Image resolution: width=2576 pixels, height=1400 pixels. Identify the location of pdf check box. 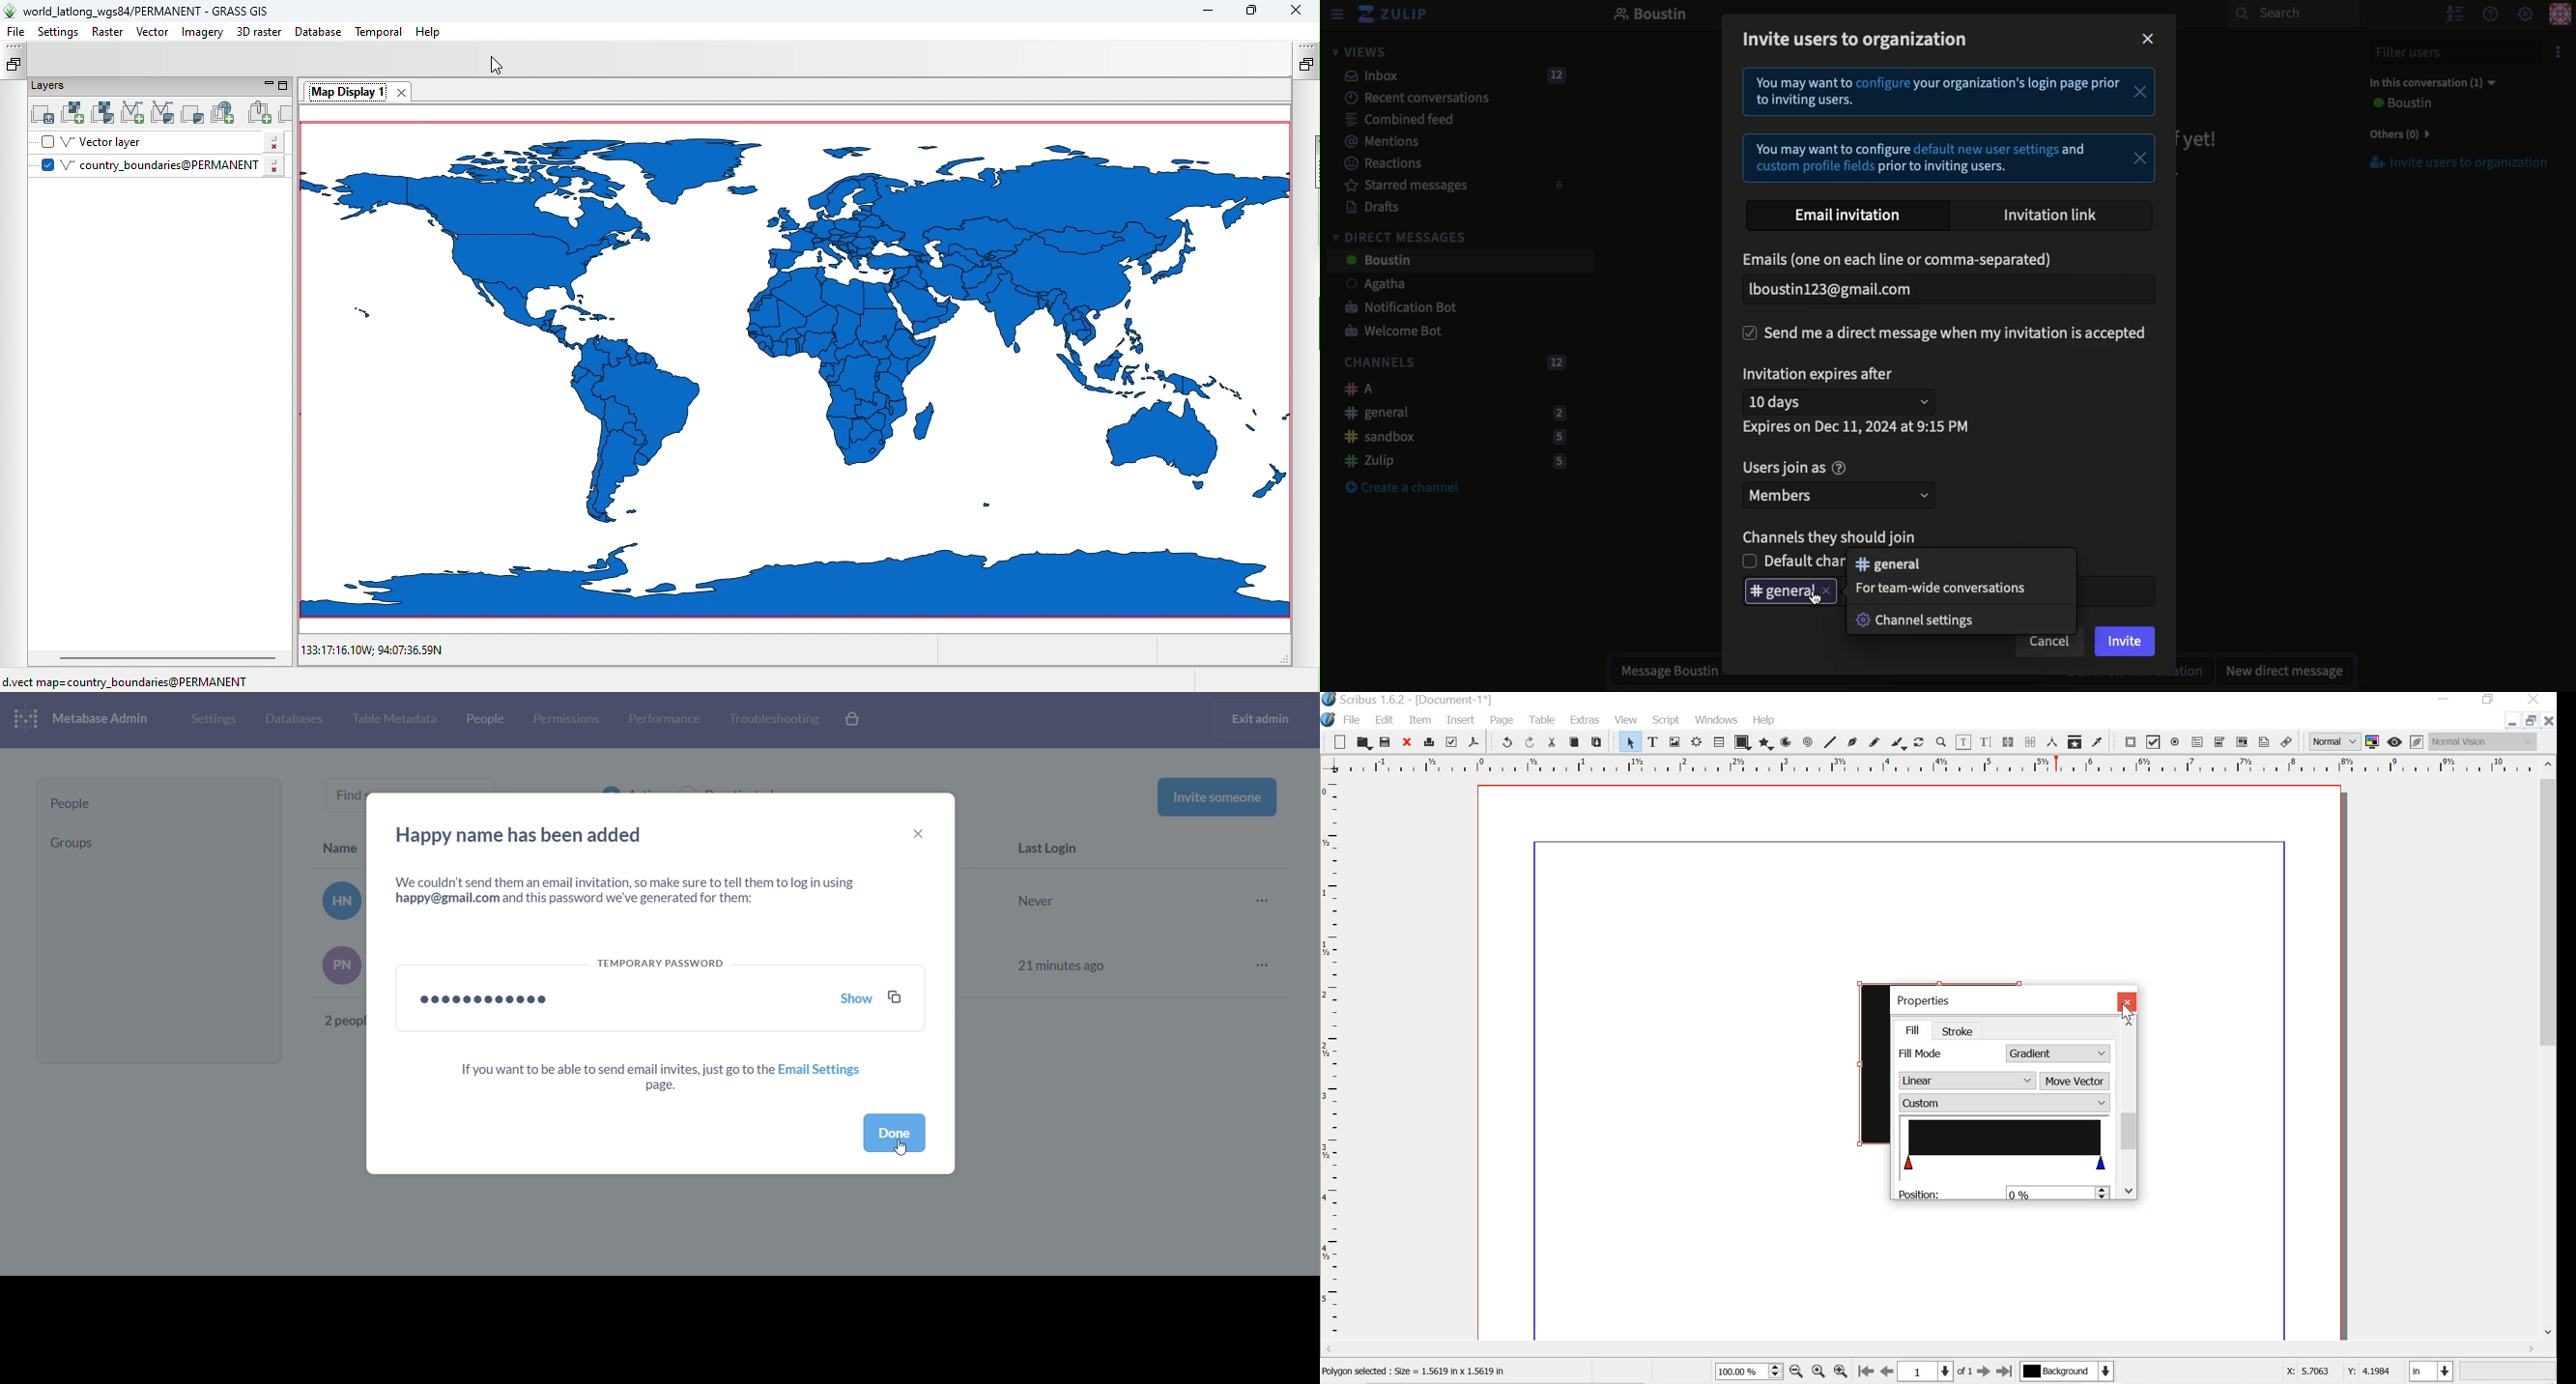
(2153, 742).